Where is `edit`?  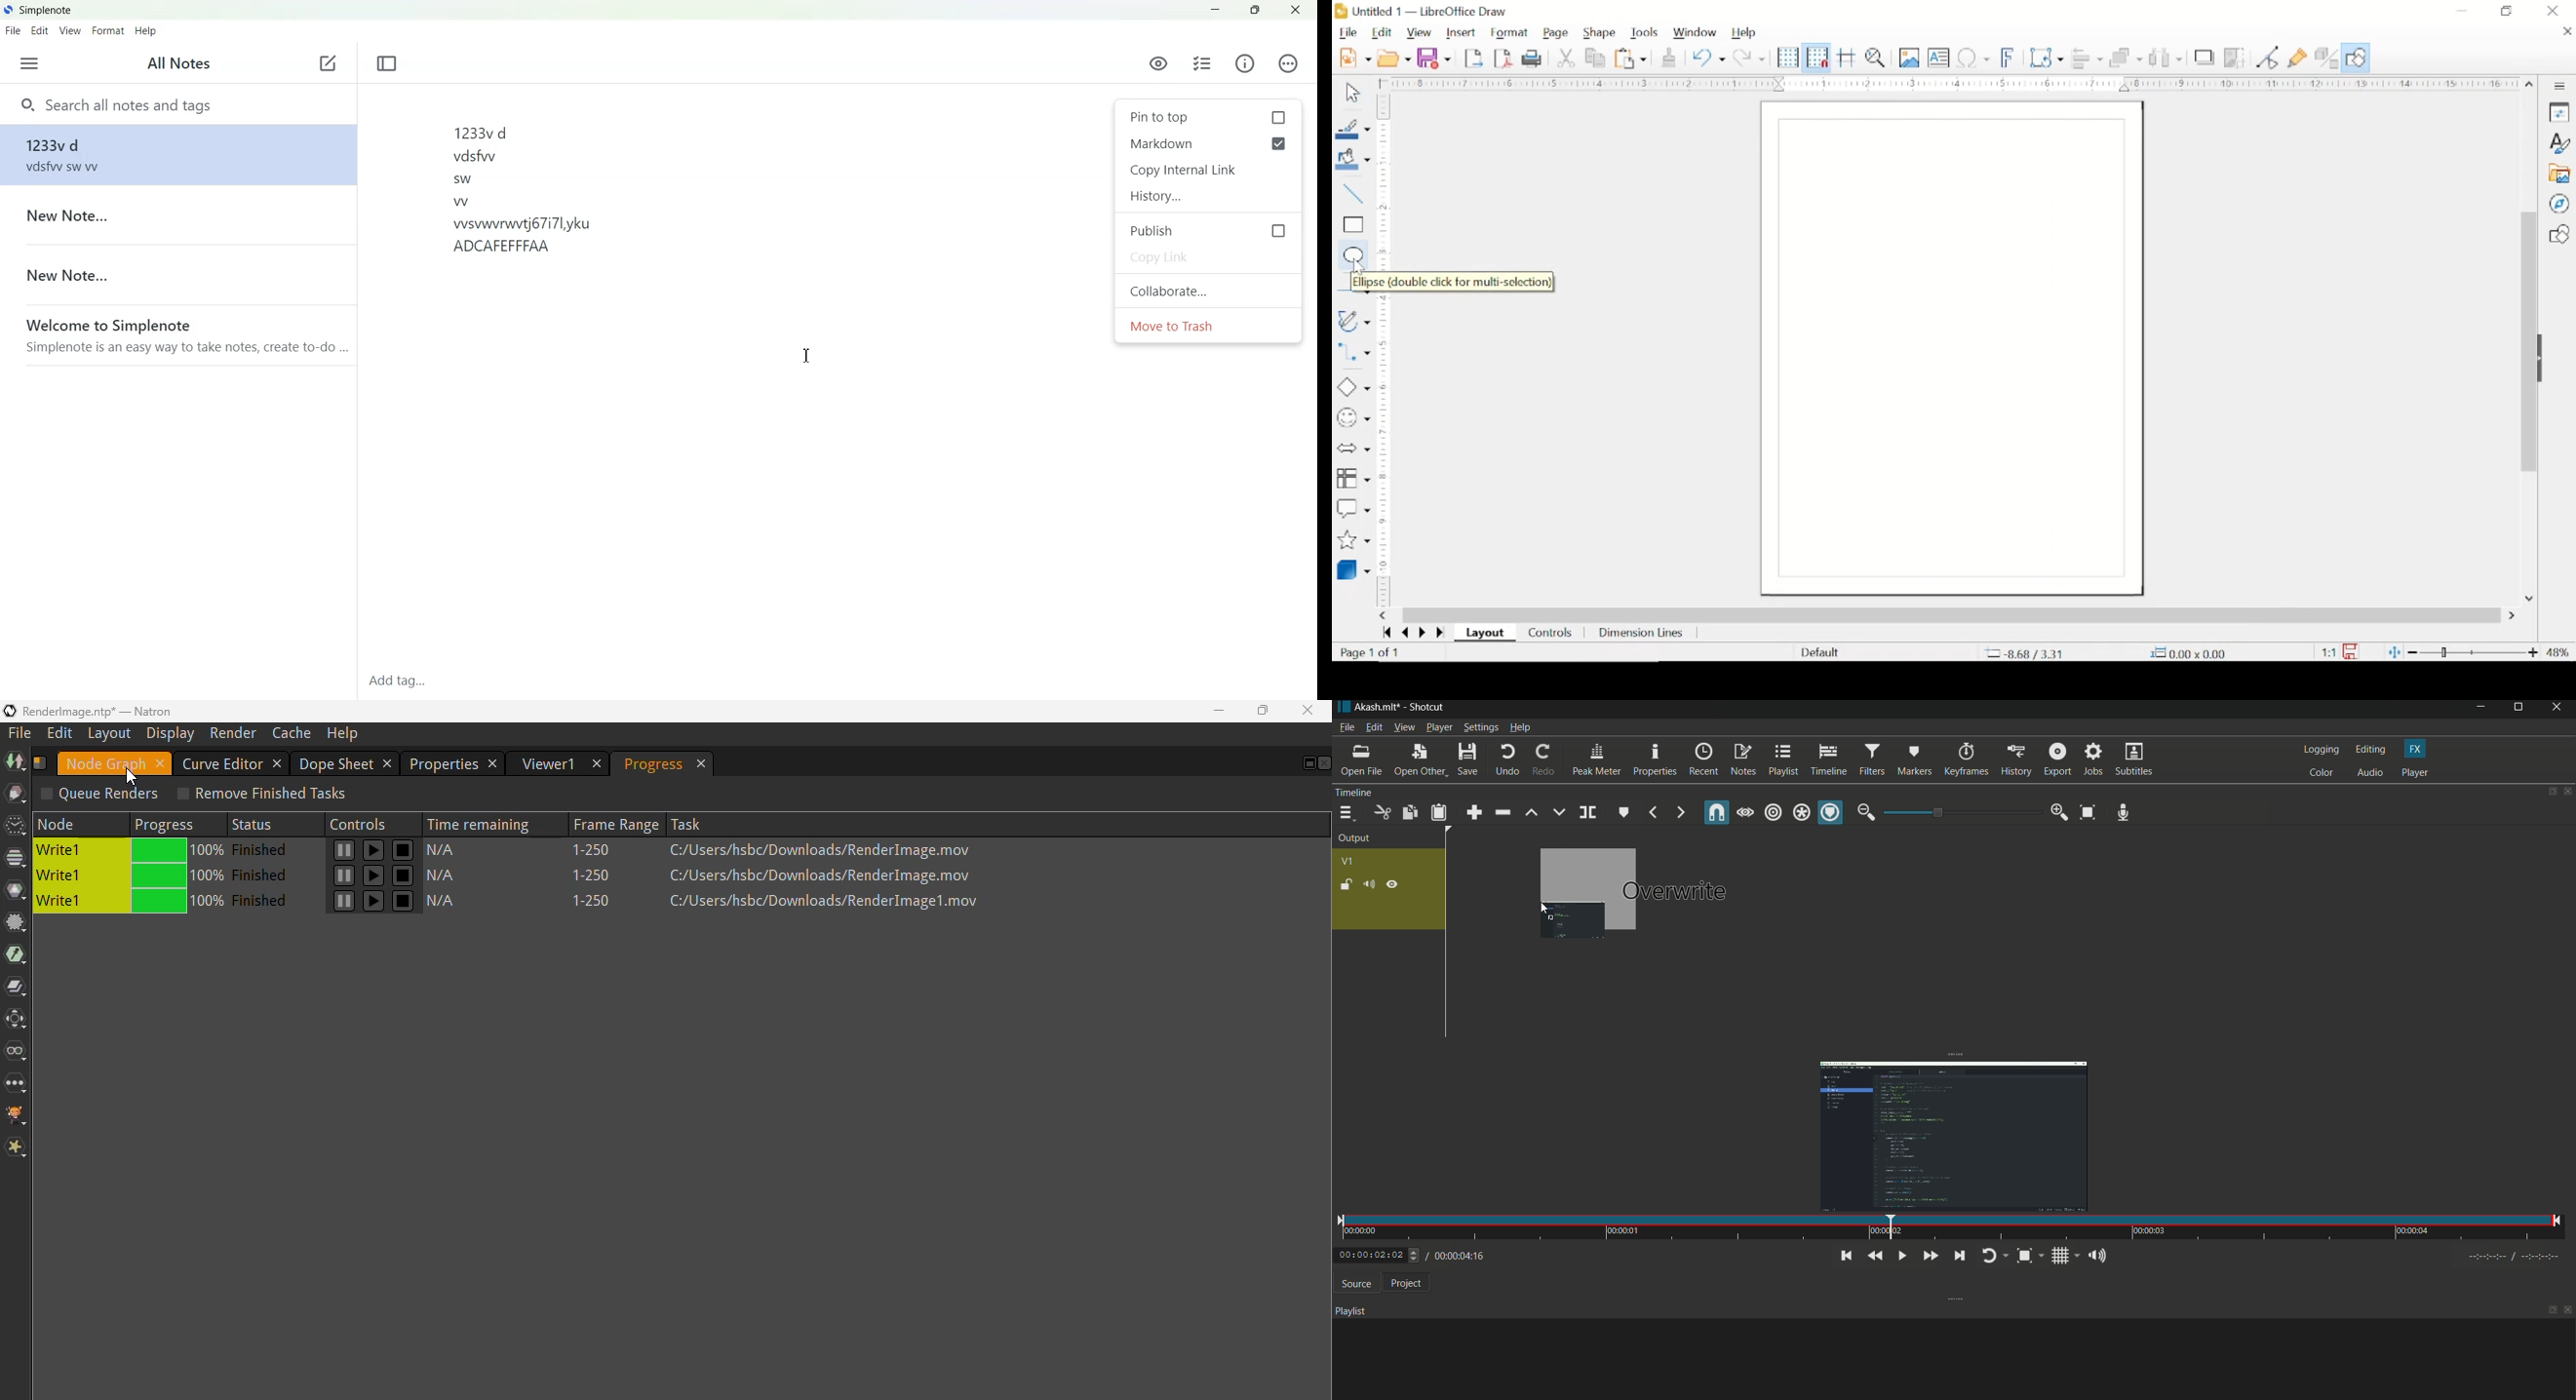 edit is located at coordinates (1384, 32).